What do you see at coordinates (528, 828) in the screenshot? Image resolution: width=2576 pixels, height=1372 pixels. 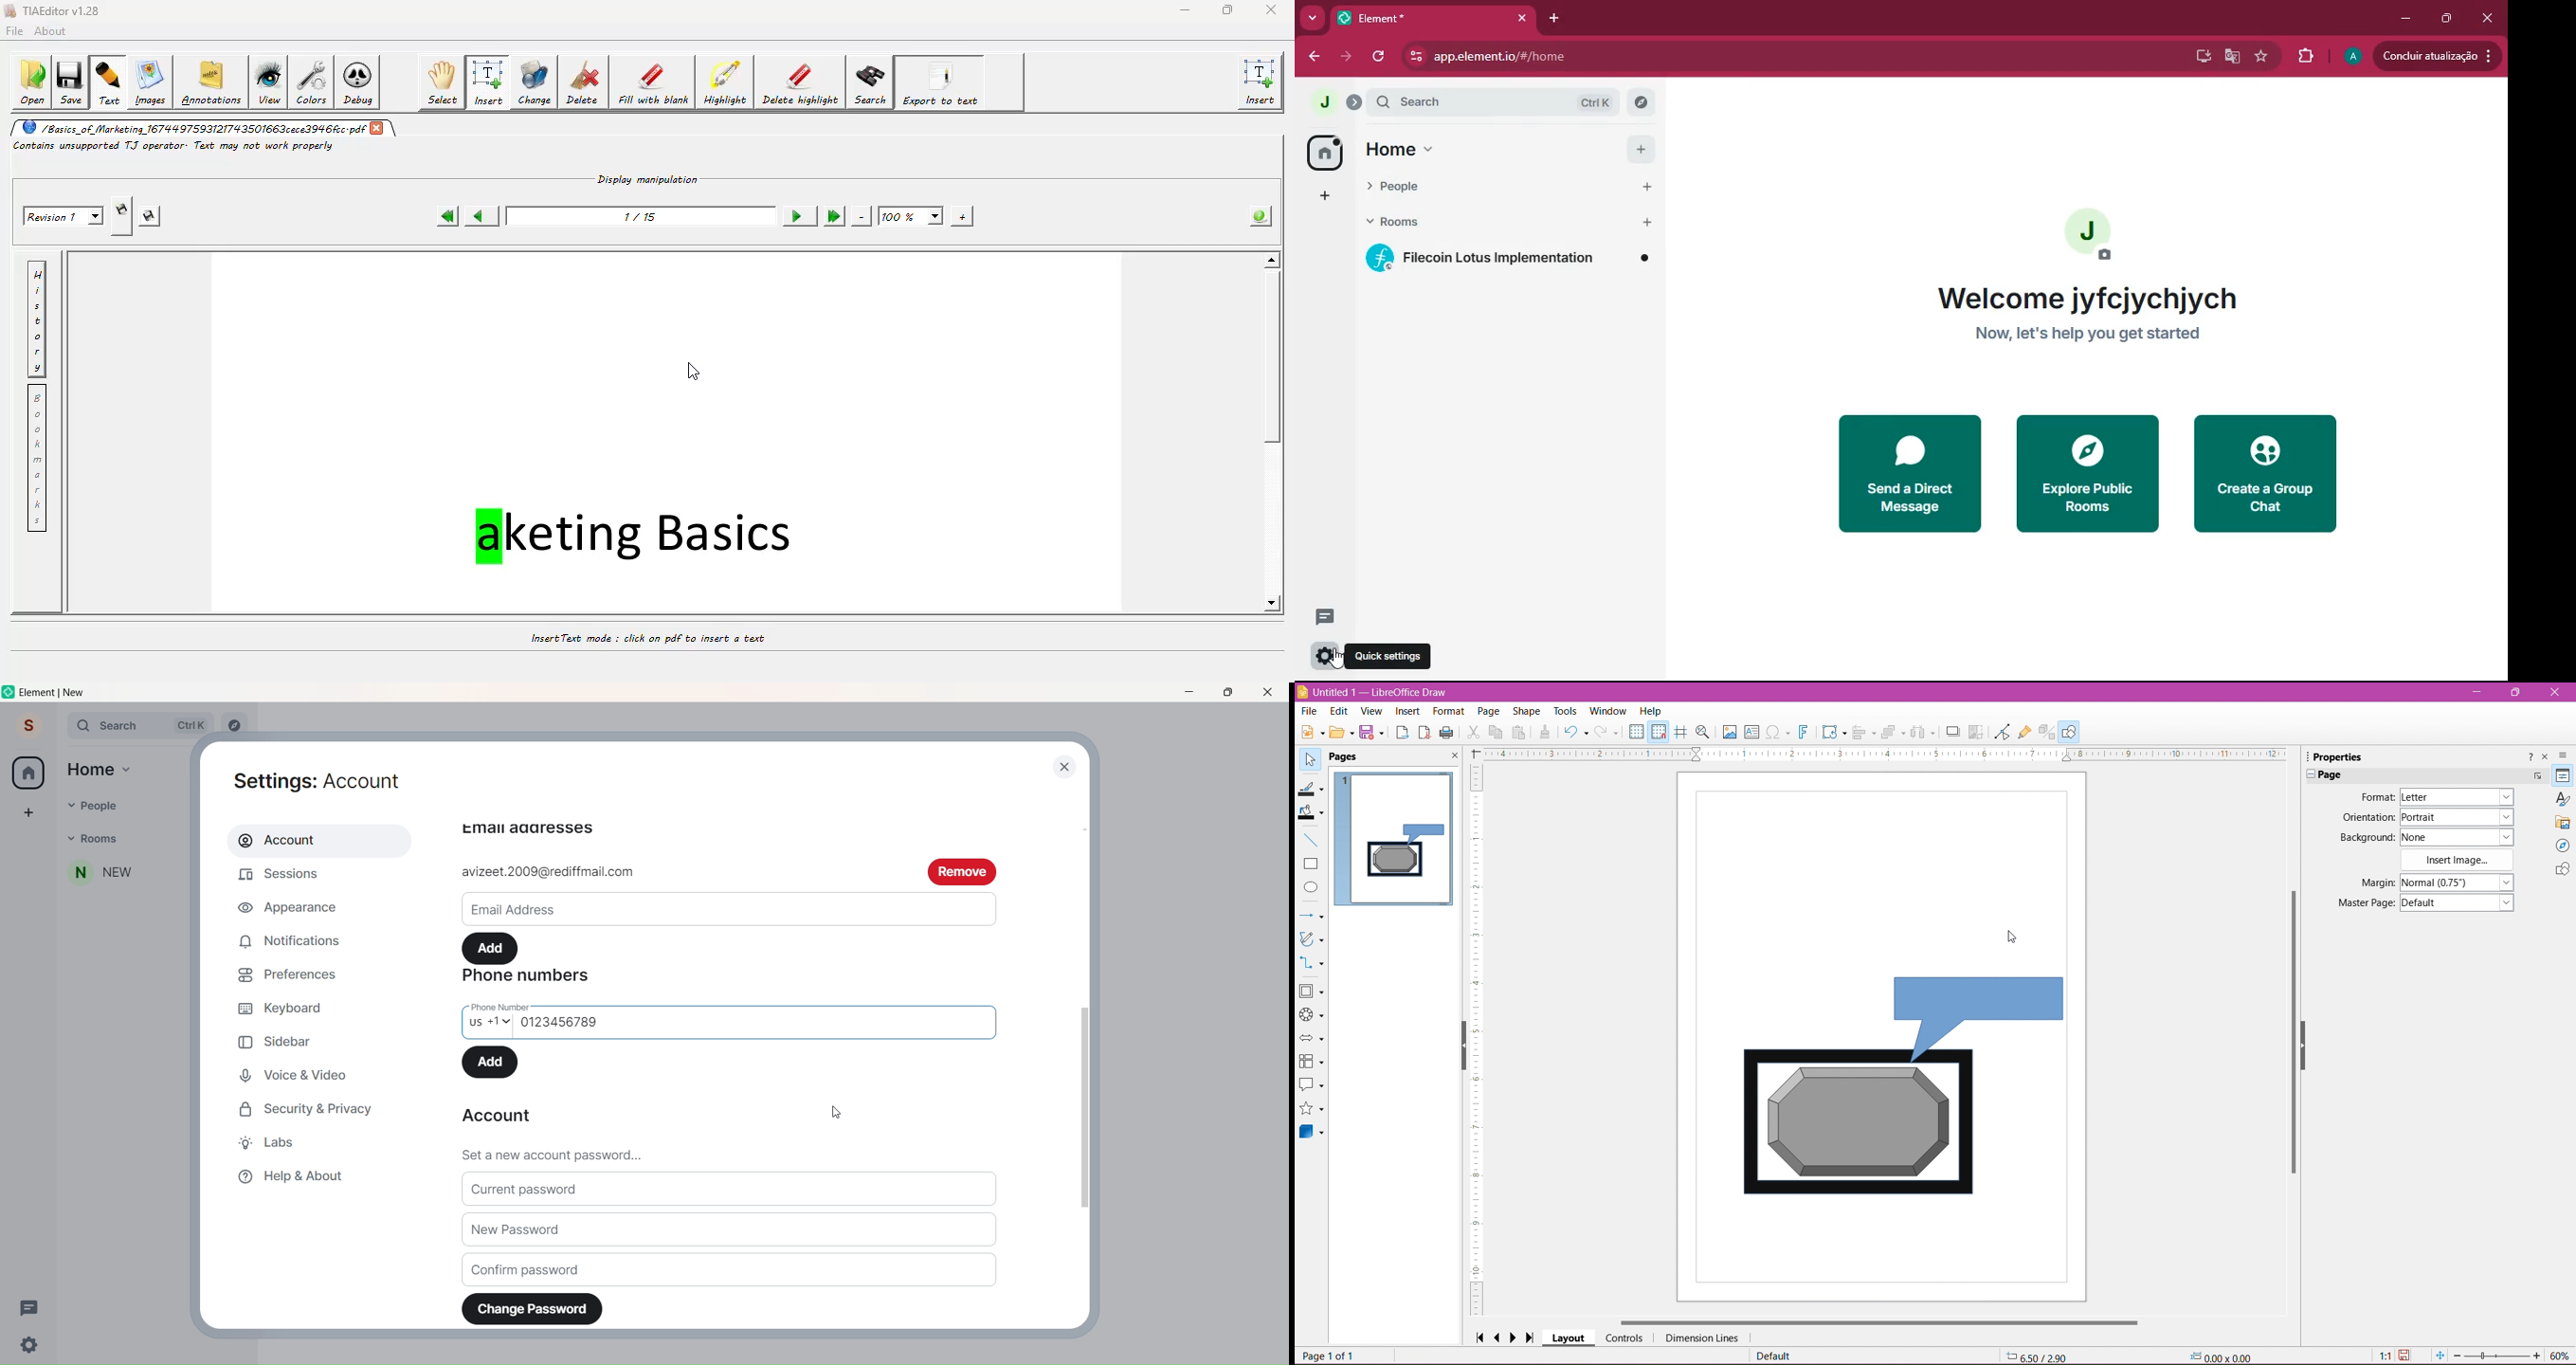 I see `email adressess` at bounding box center [528, 828].